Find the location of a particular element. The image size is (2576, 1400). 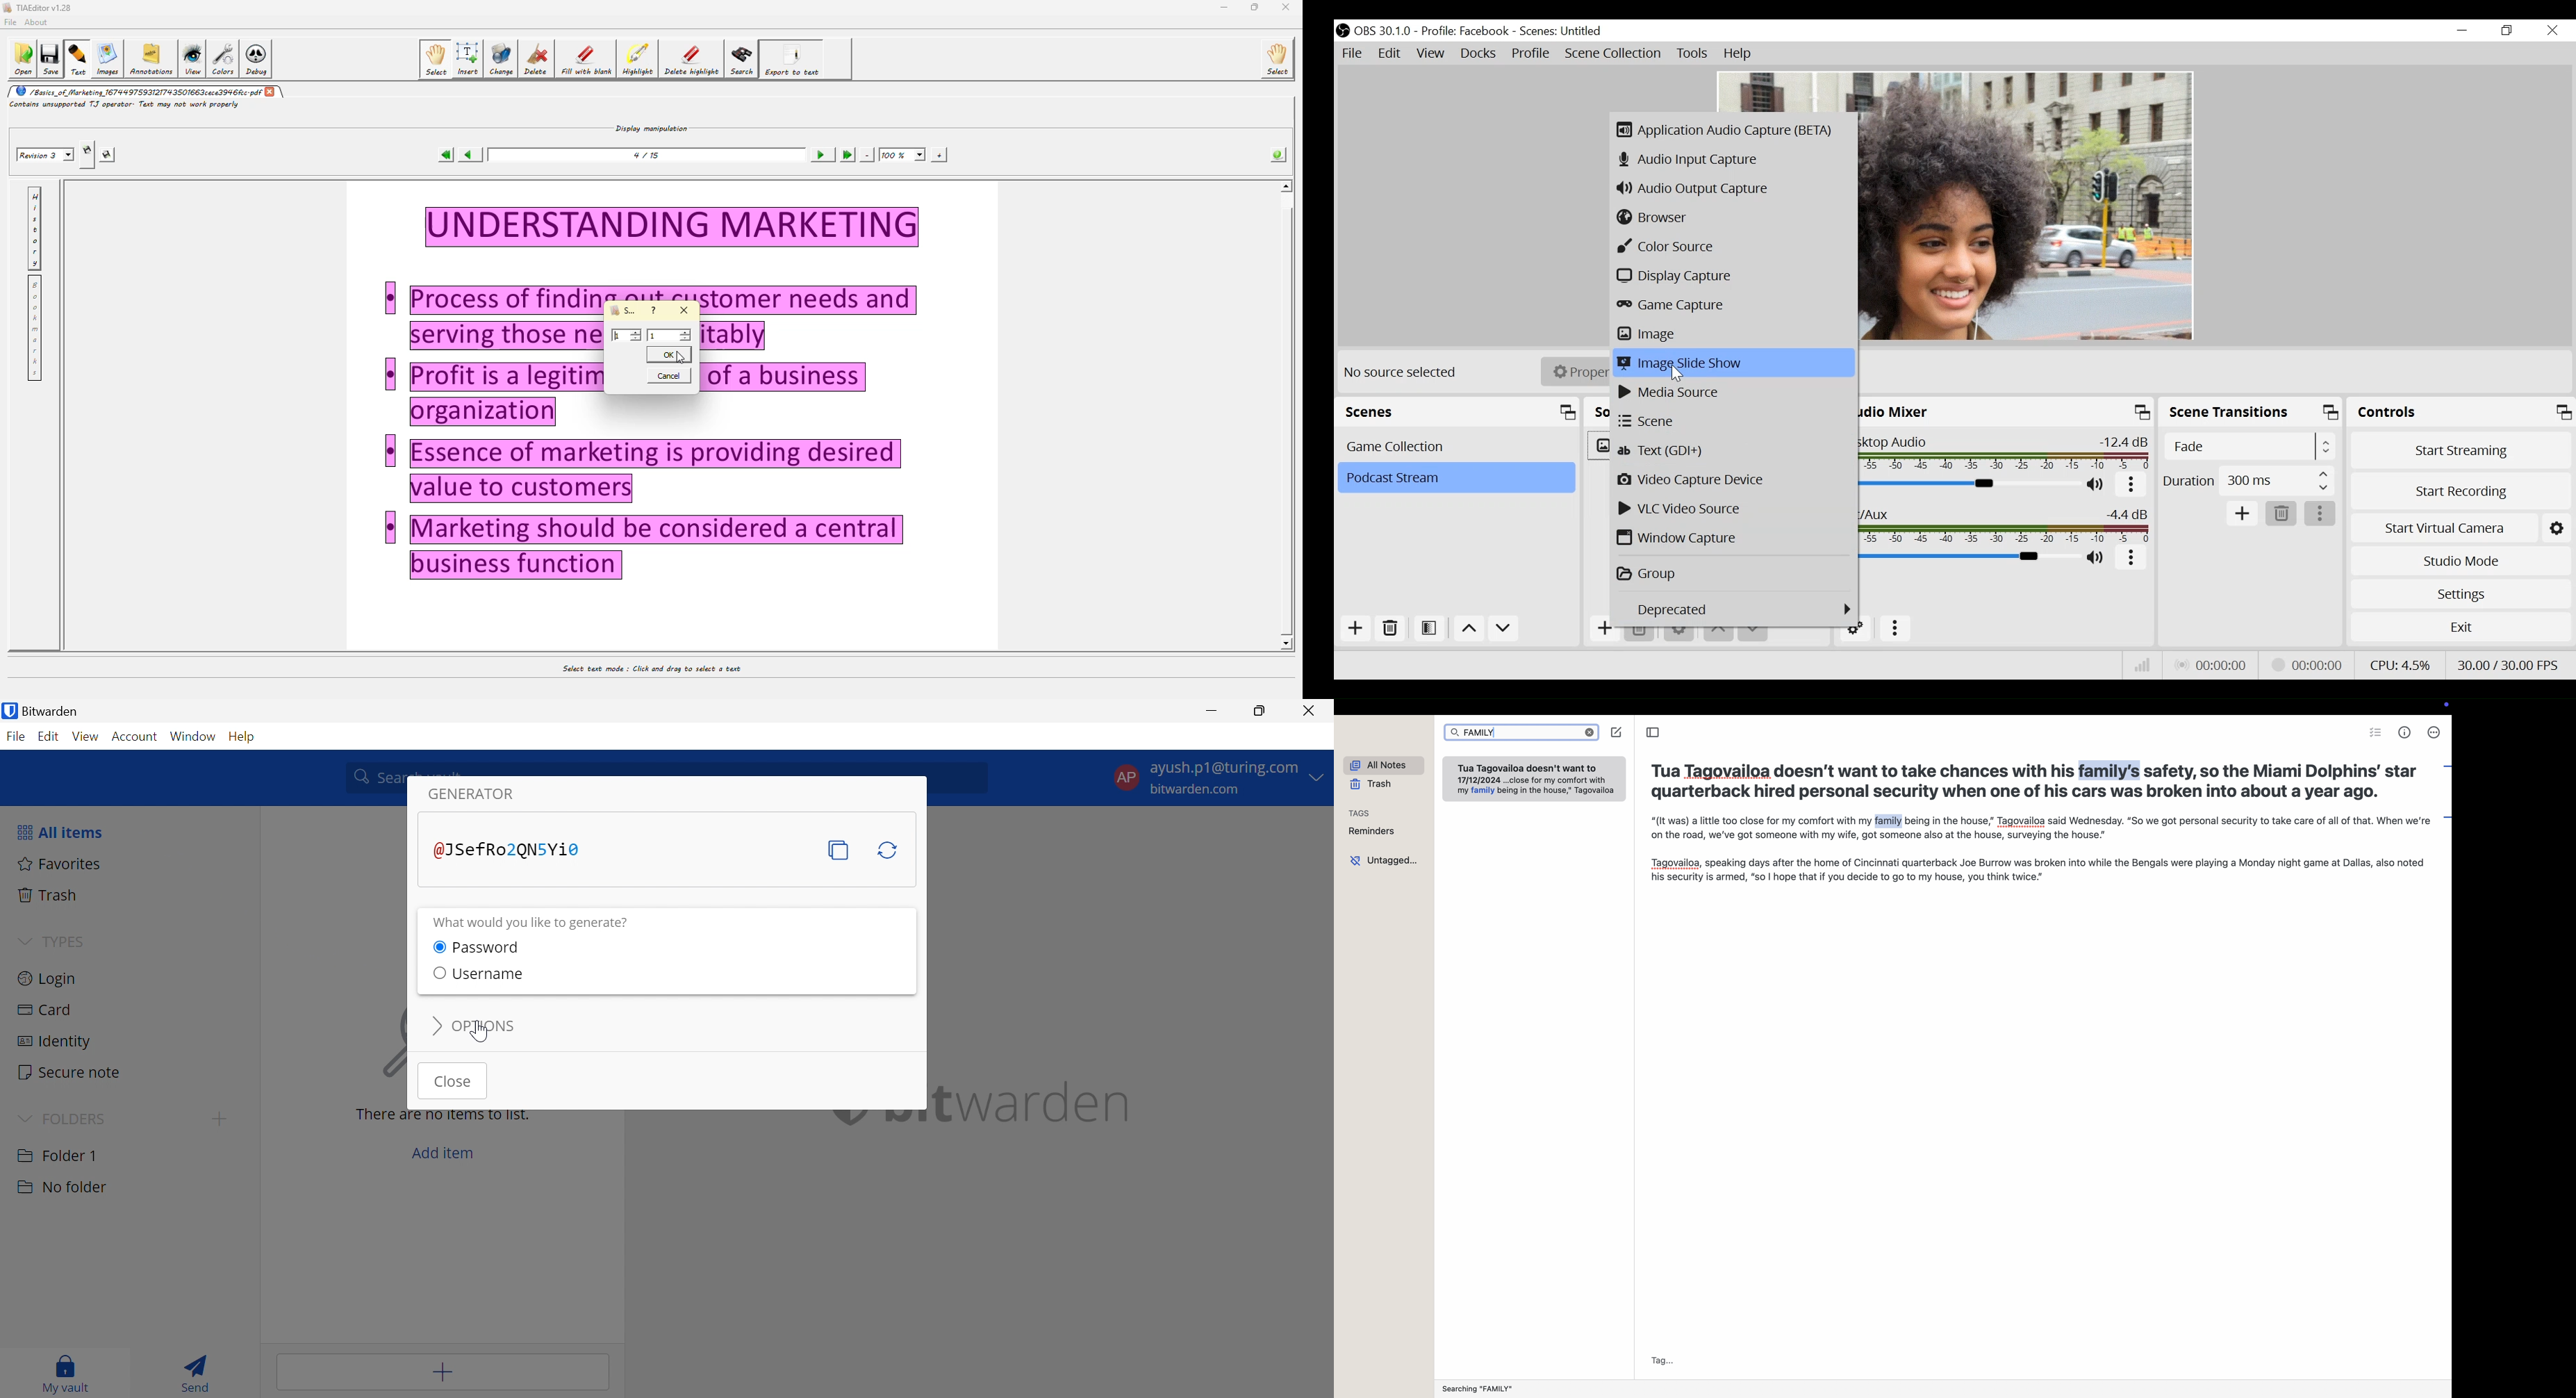

minimize is located at coordinates (2465, 30).